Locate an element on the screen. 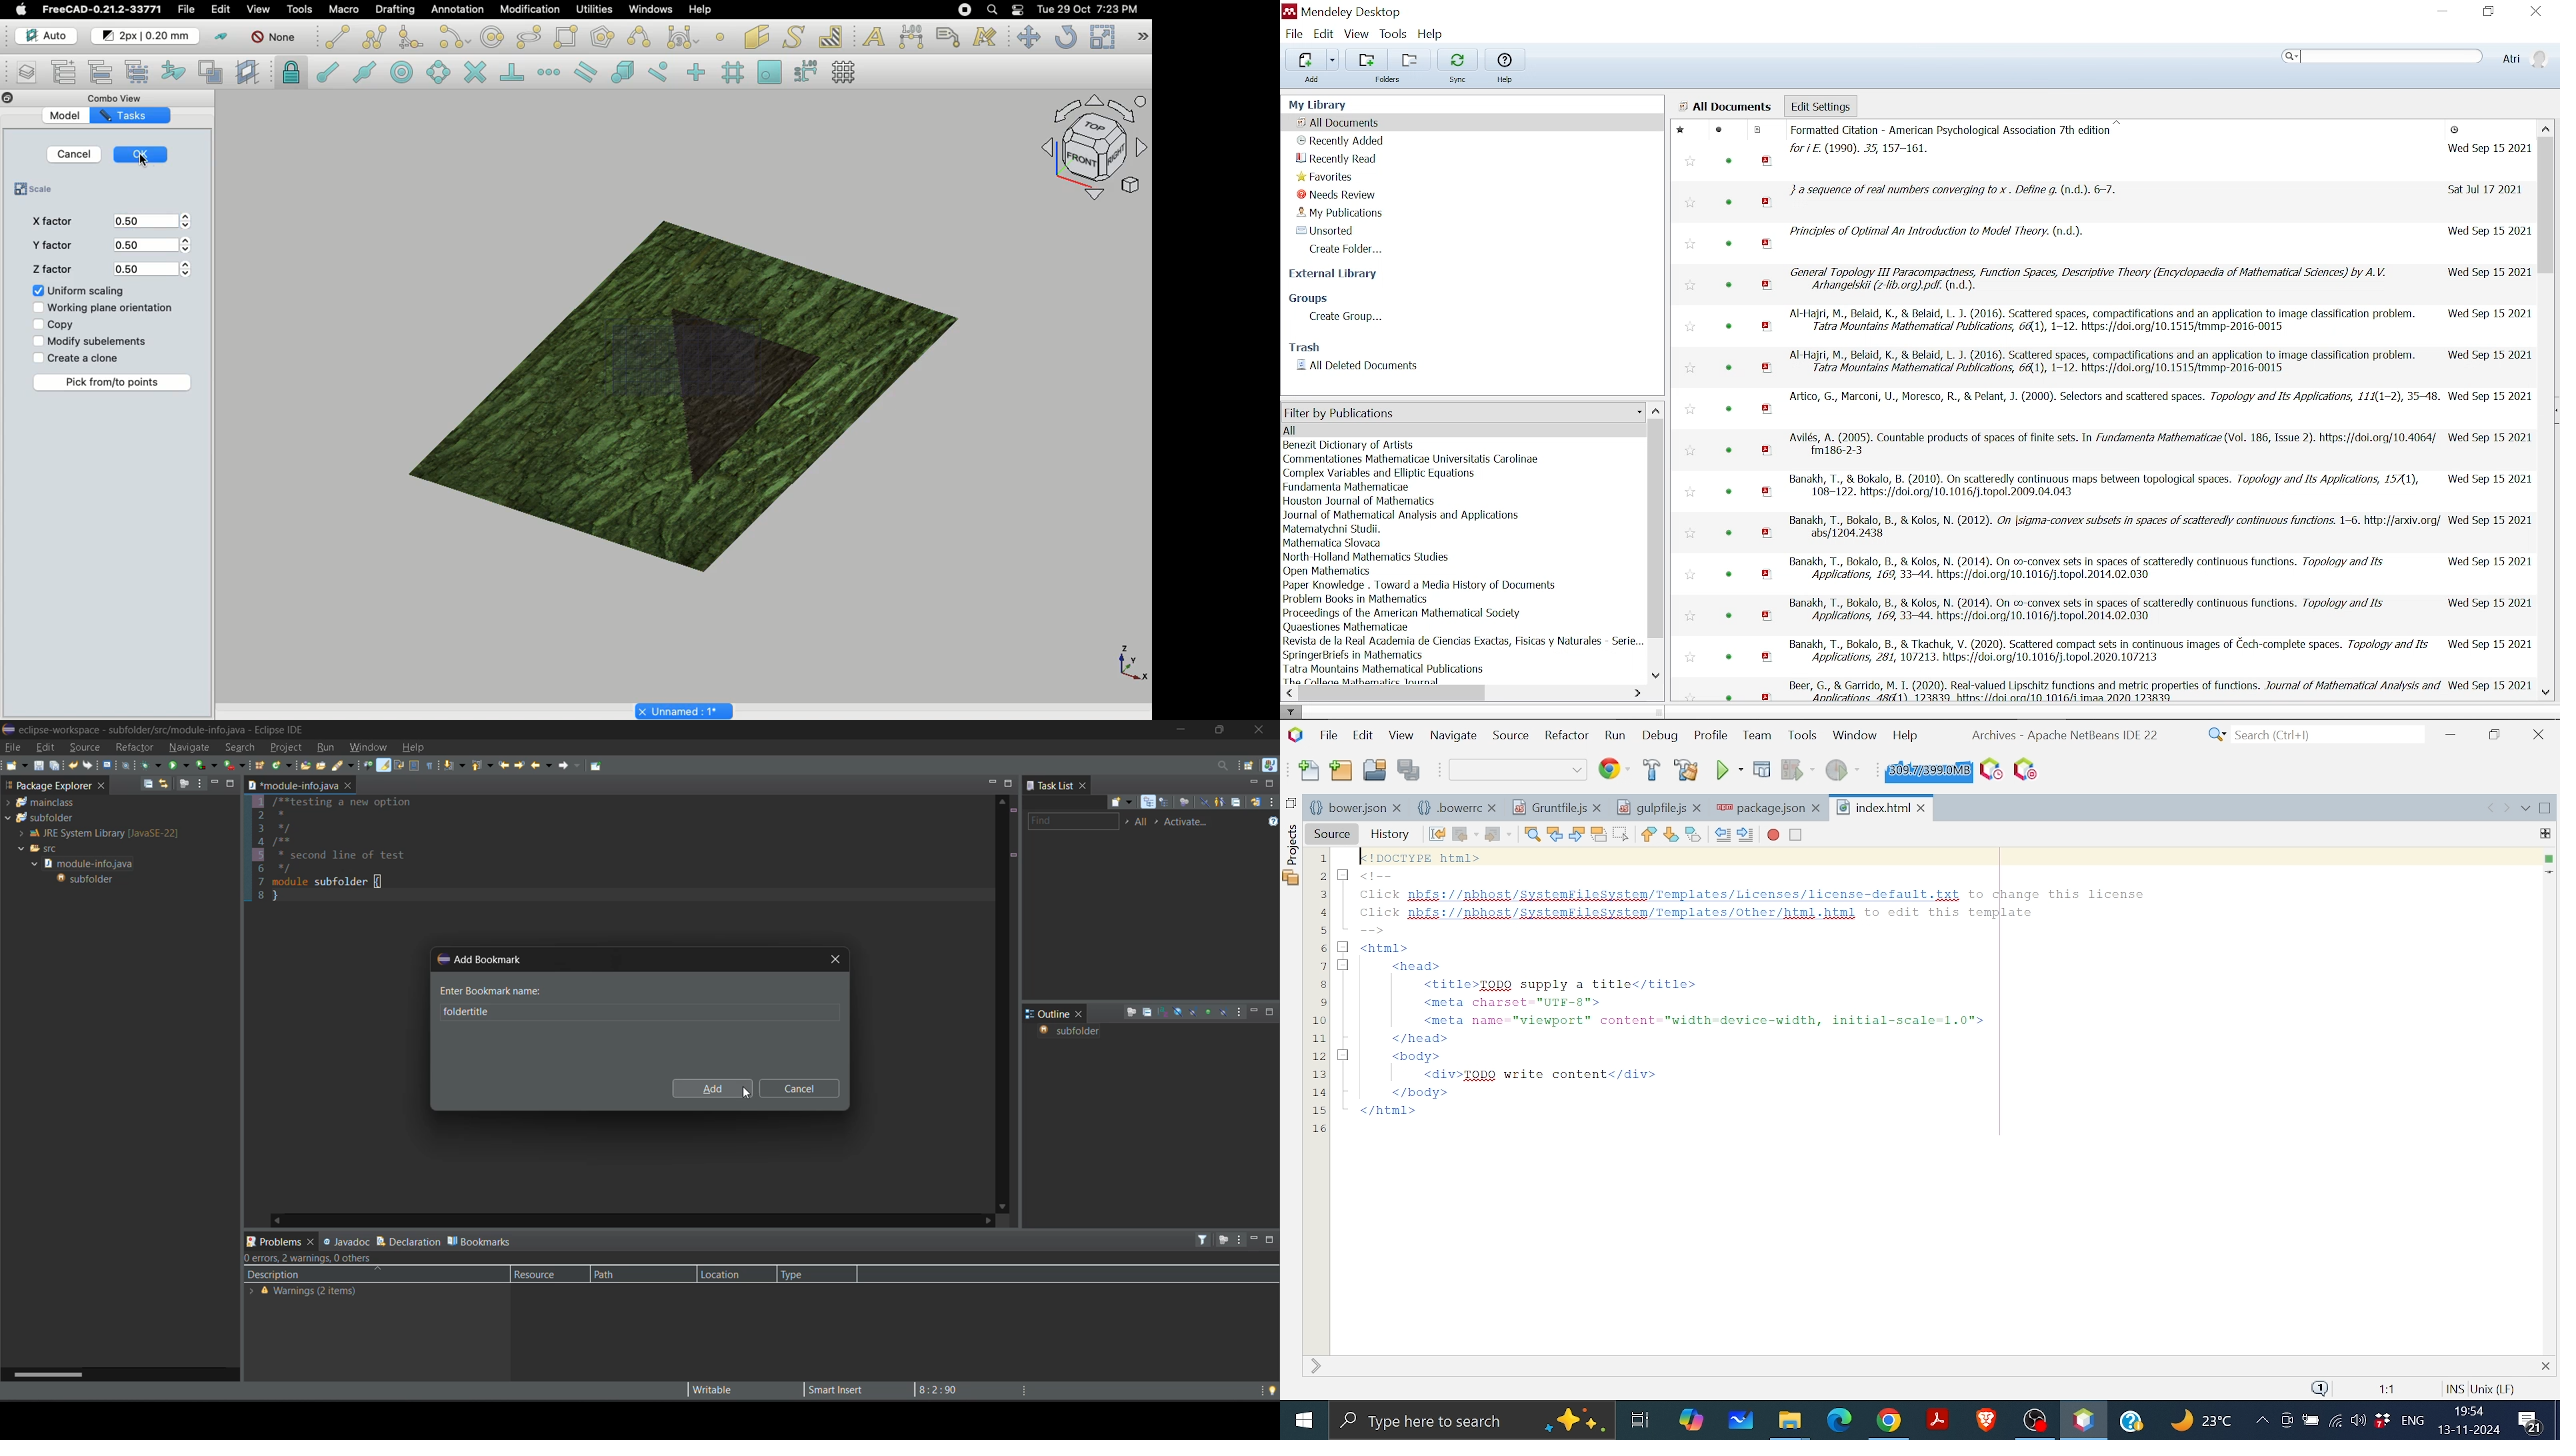 The height and width of the screenshot is (1456, 2576). hide fields is located at coordinates (1178, 1011).